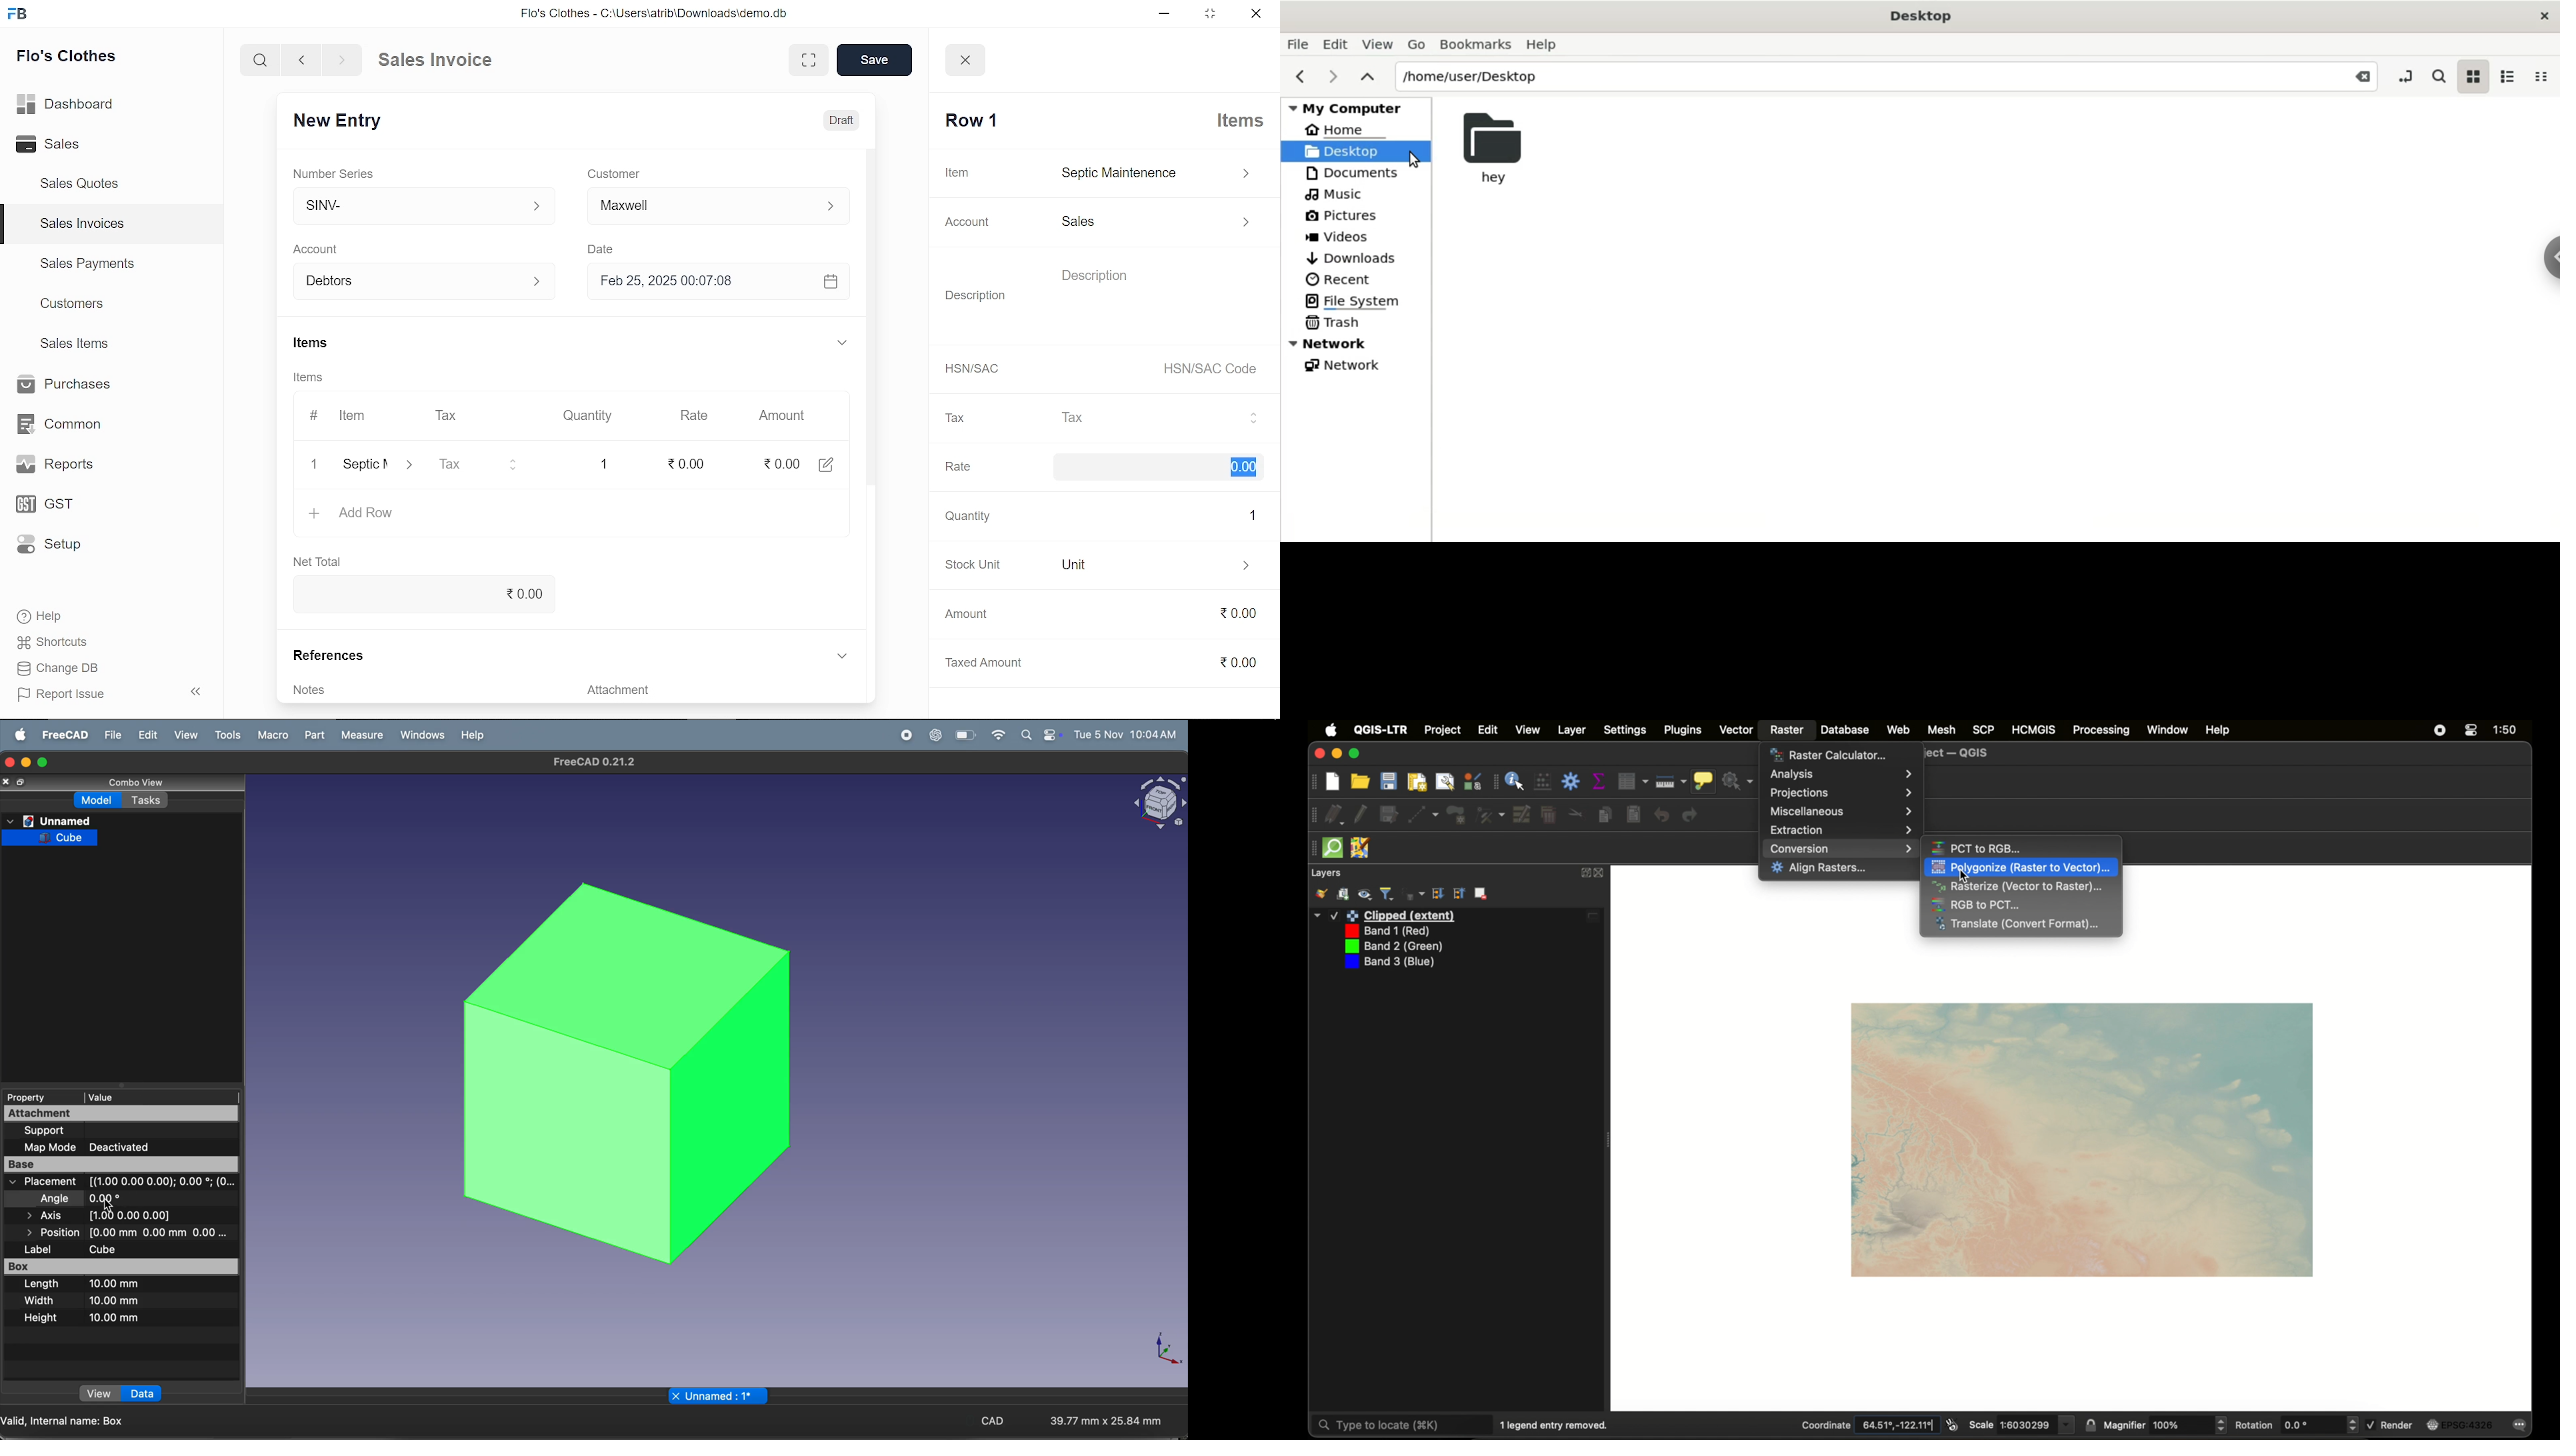  Describe the element at coordinates (60, 465) in the screenshot. I see `Reports` at that location.